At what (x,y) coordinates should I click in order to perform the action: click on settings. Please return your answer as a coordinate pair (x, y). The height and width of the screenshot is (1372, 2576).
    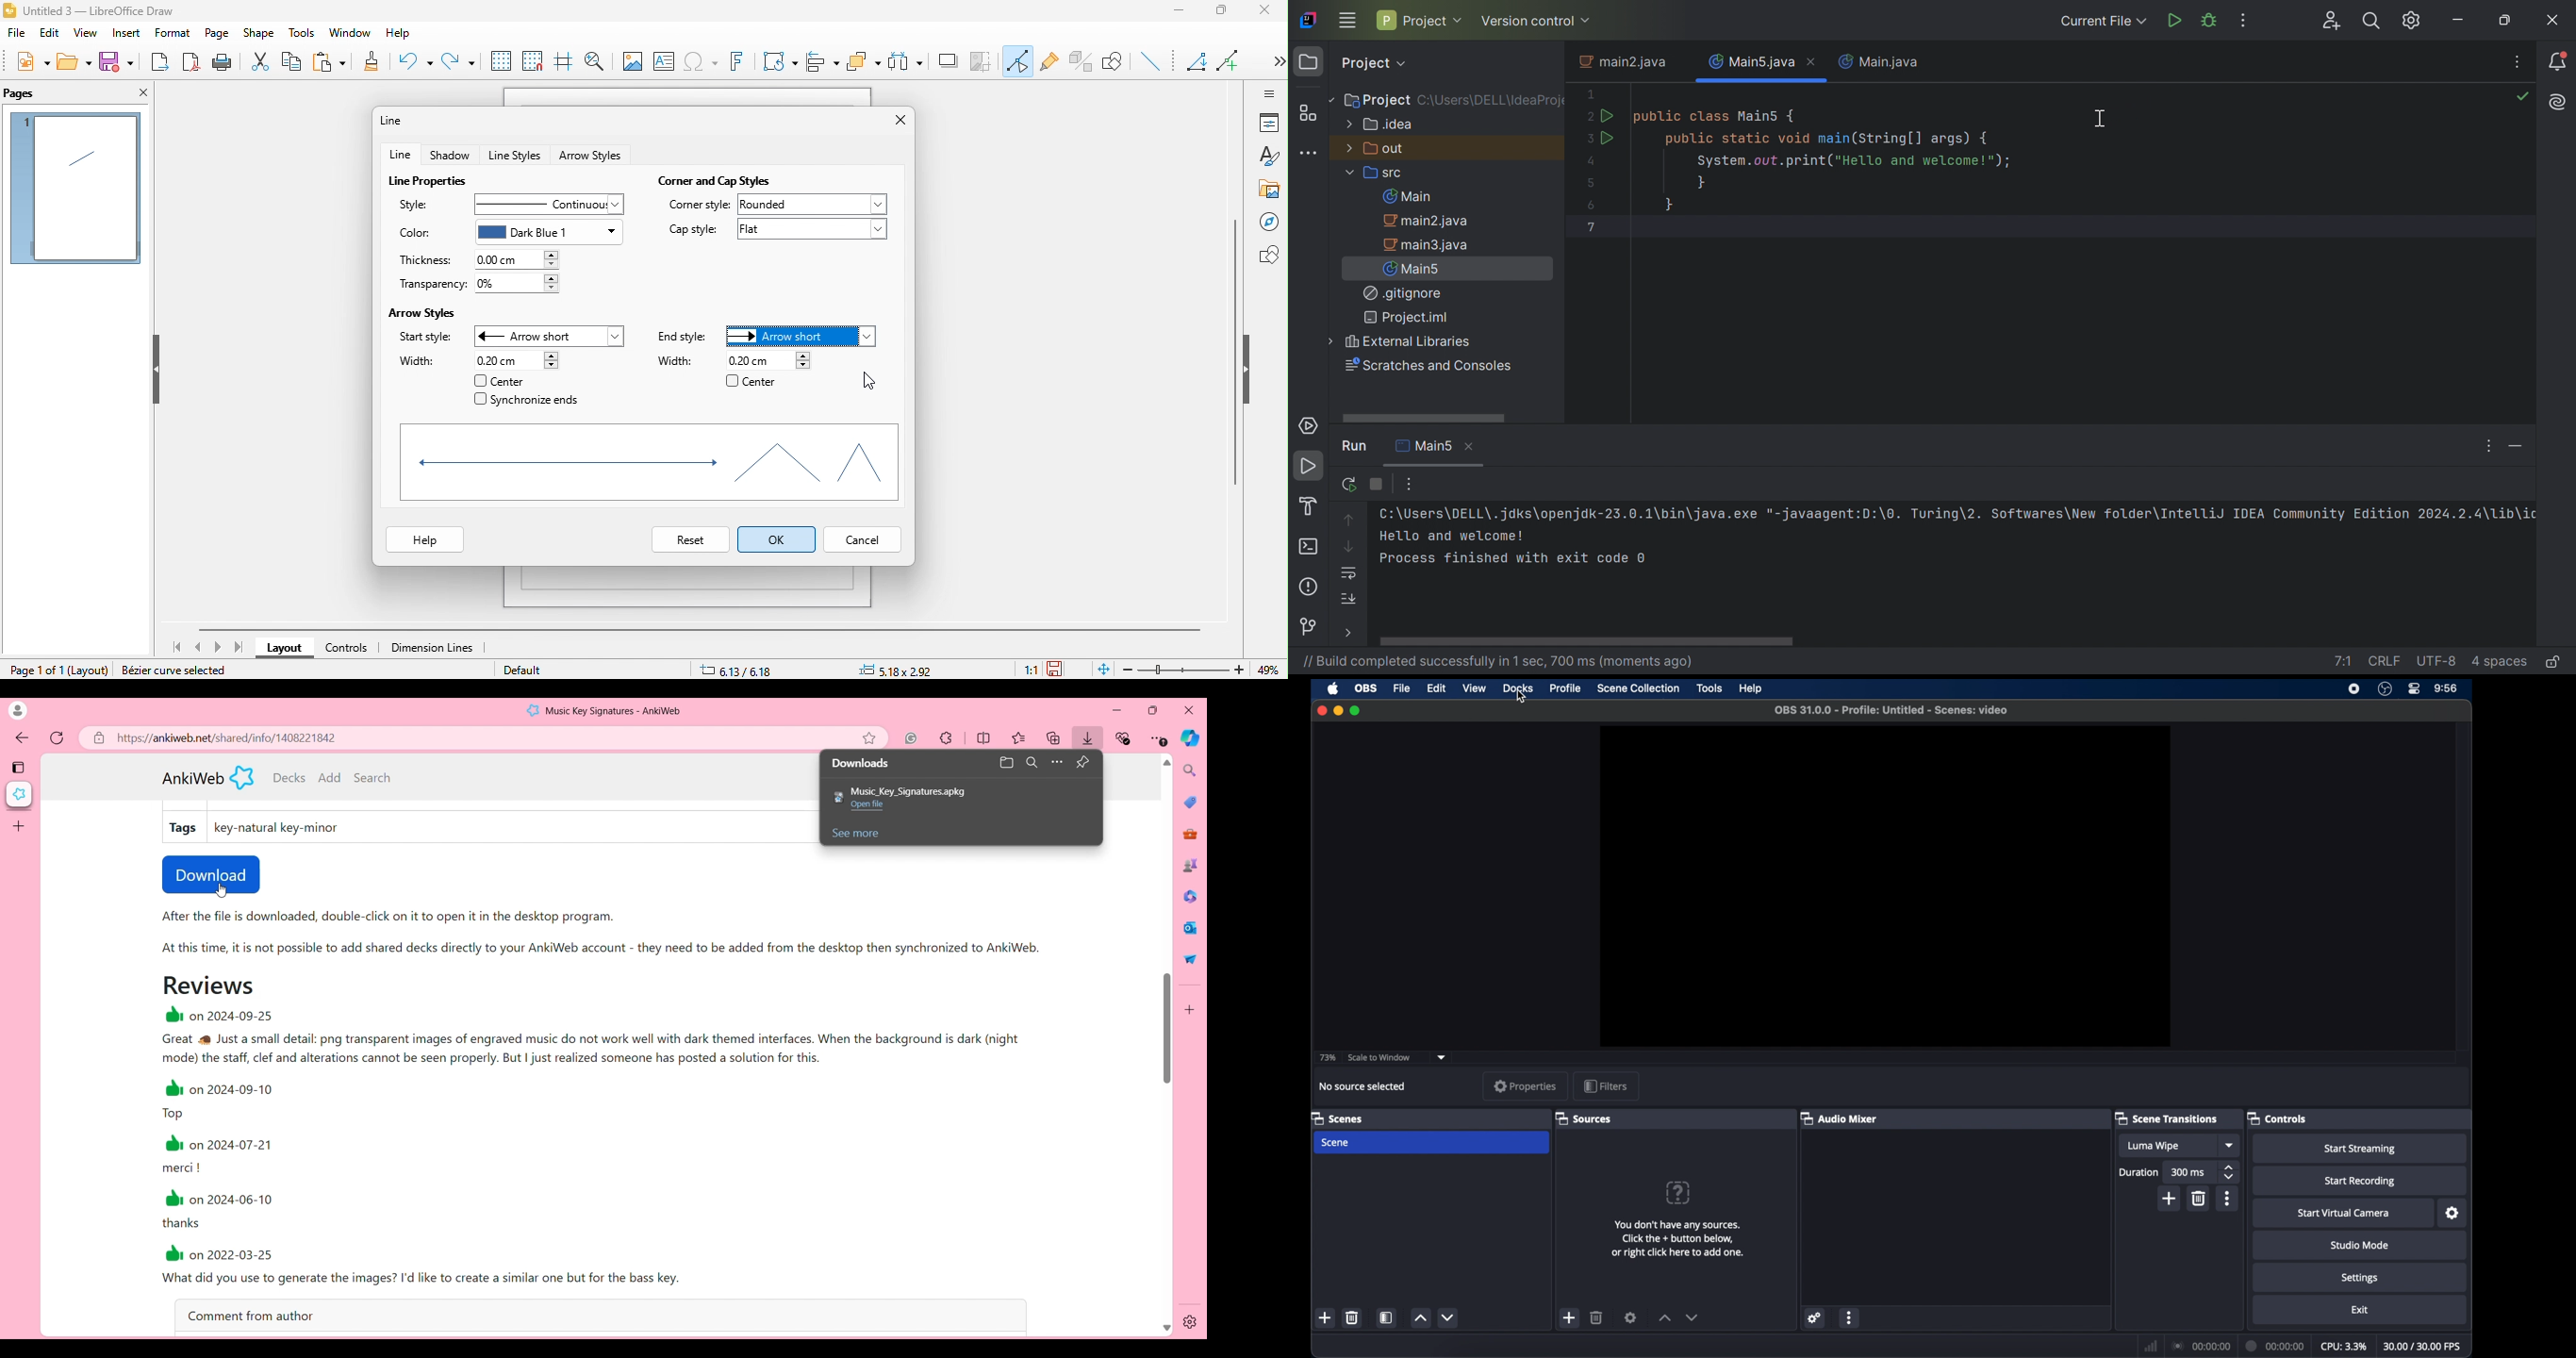
    Looking at the image, I should click on (2359, 1278).